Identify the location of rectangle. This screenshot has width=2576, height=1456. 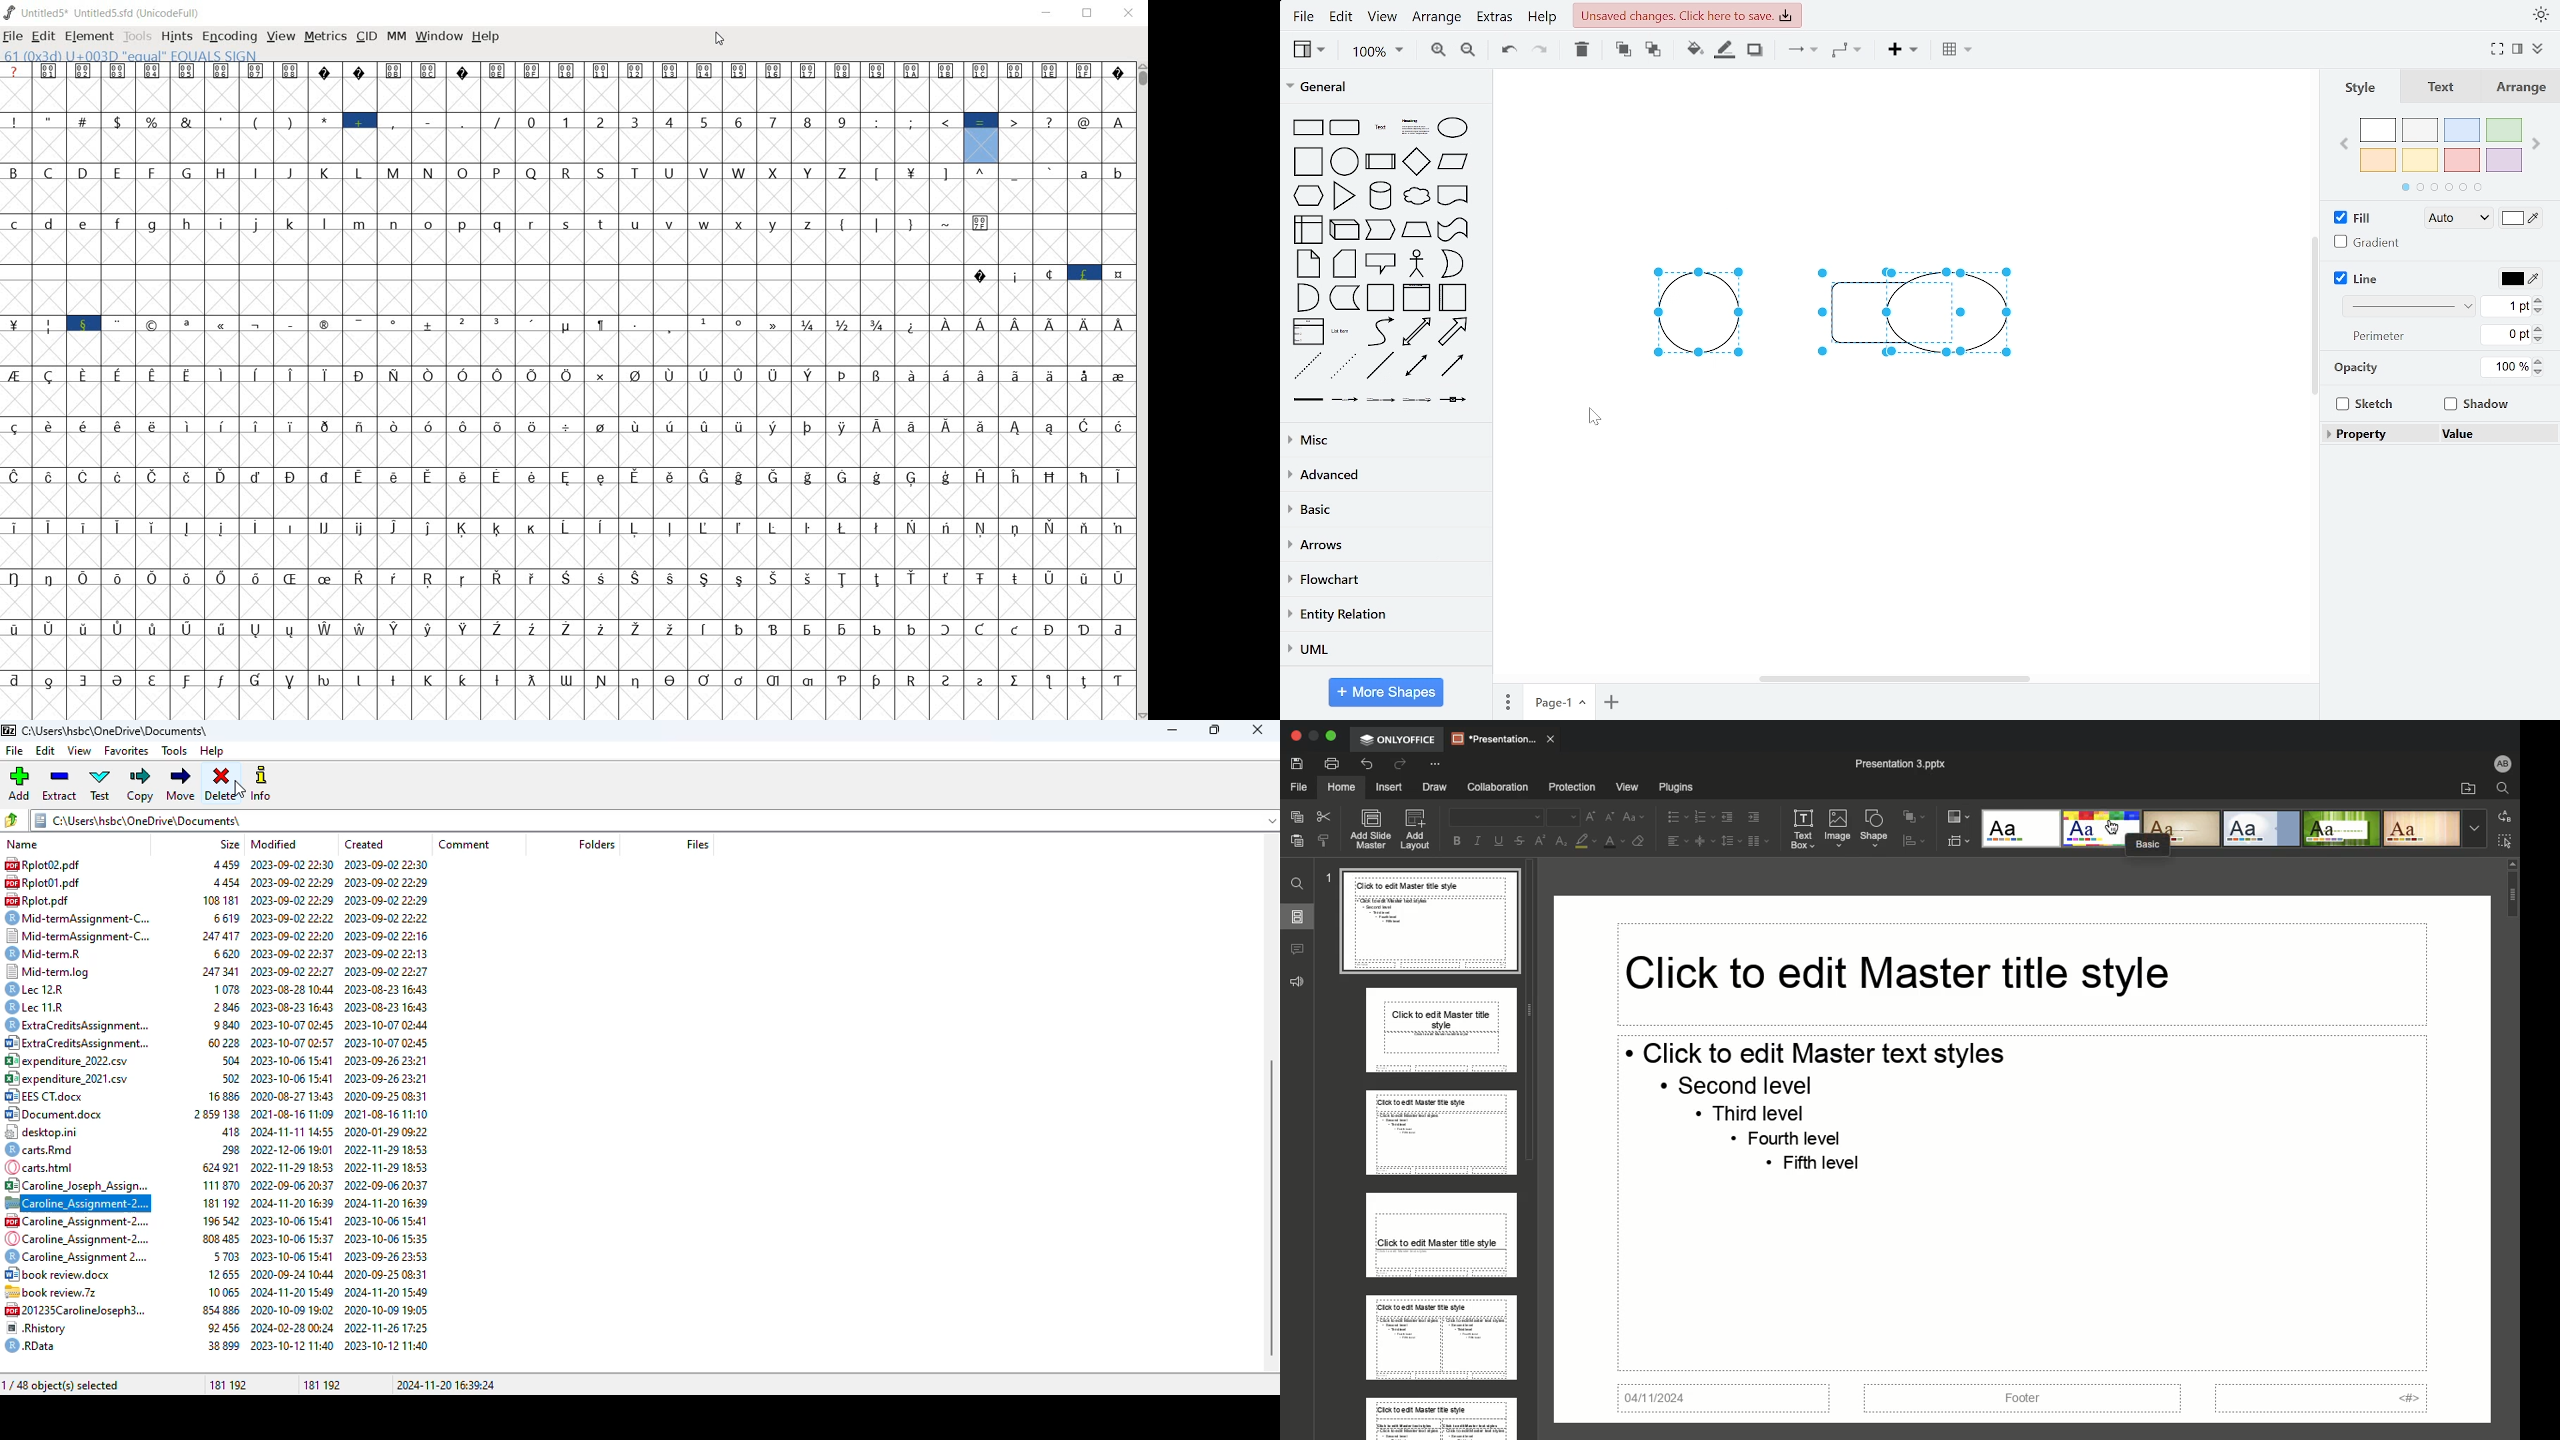
(1309, 127).